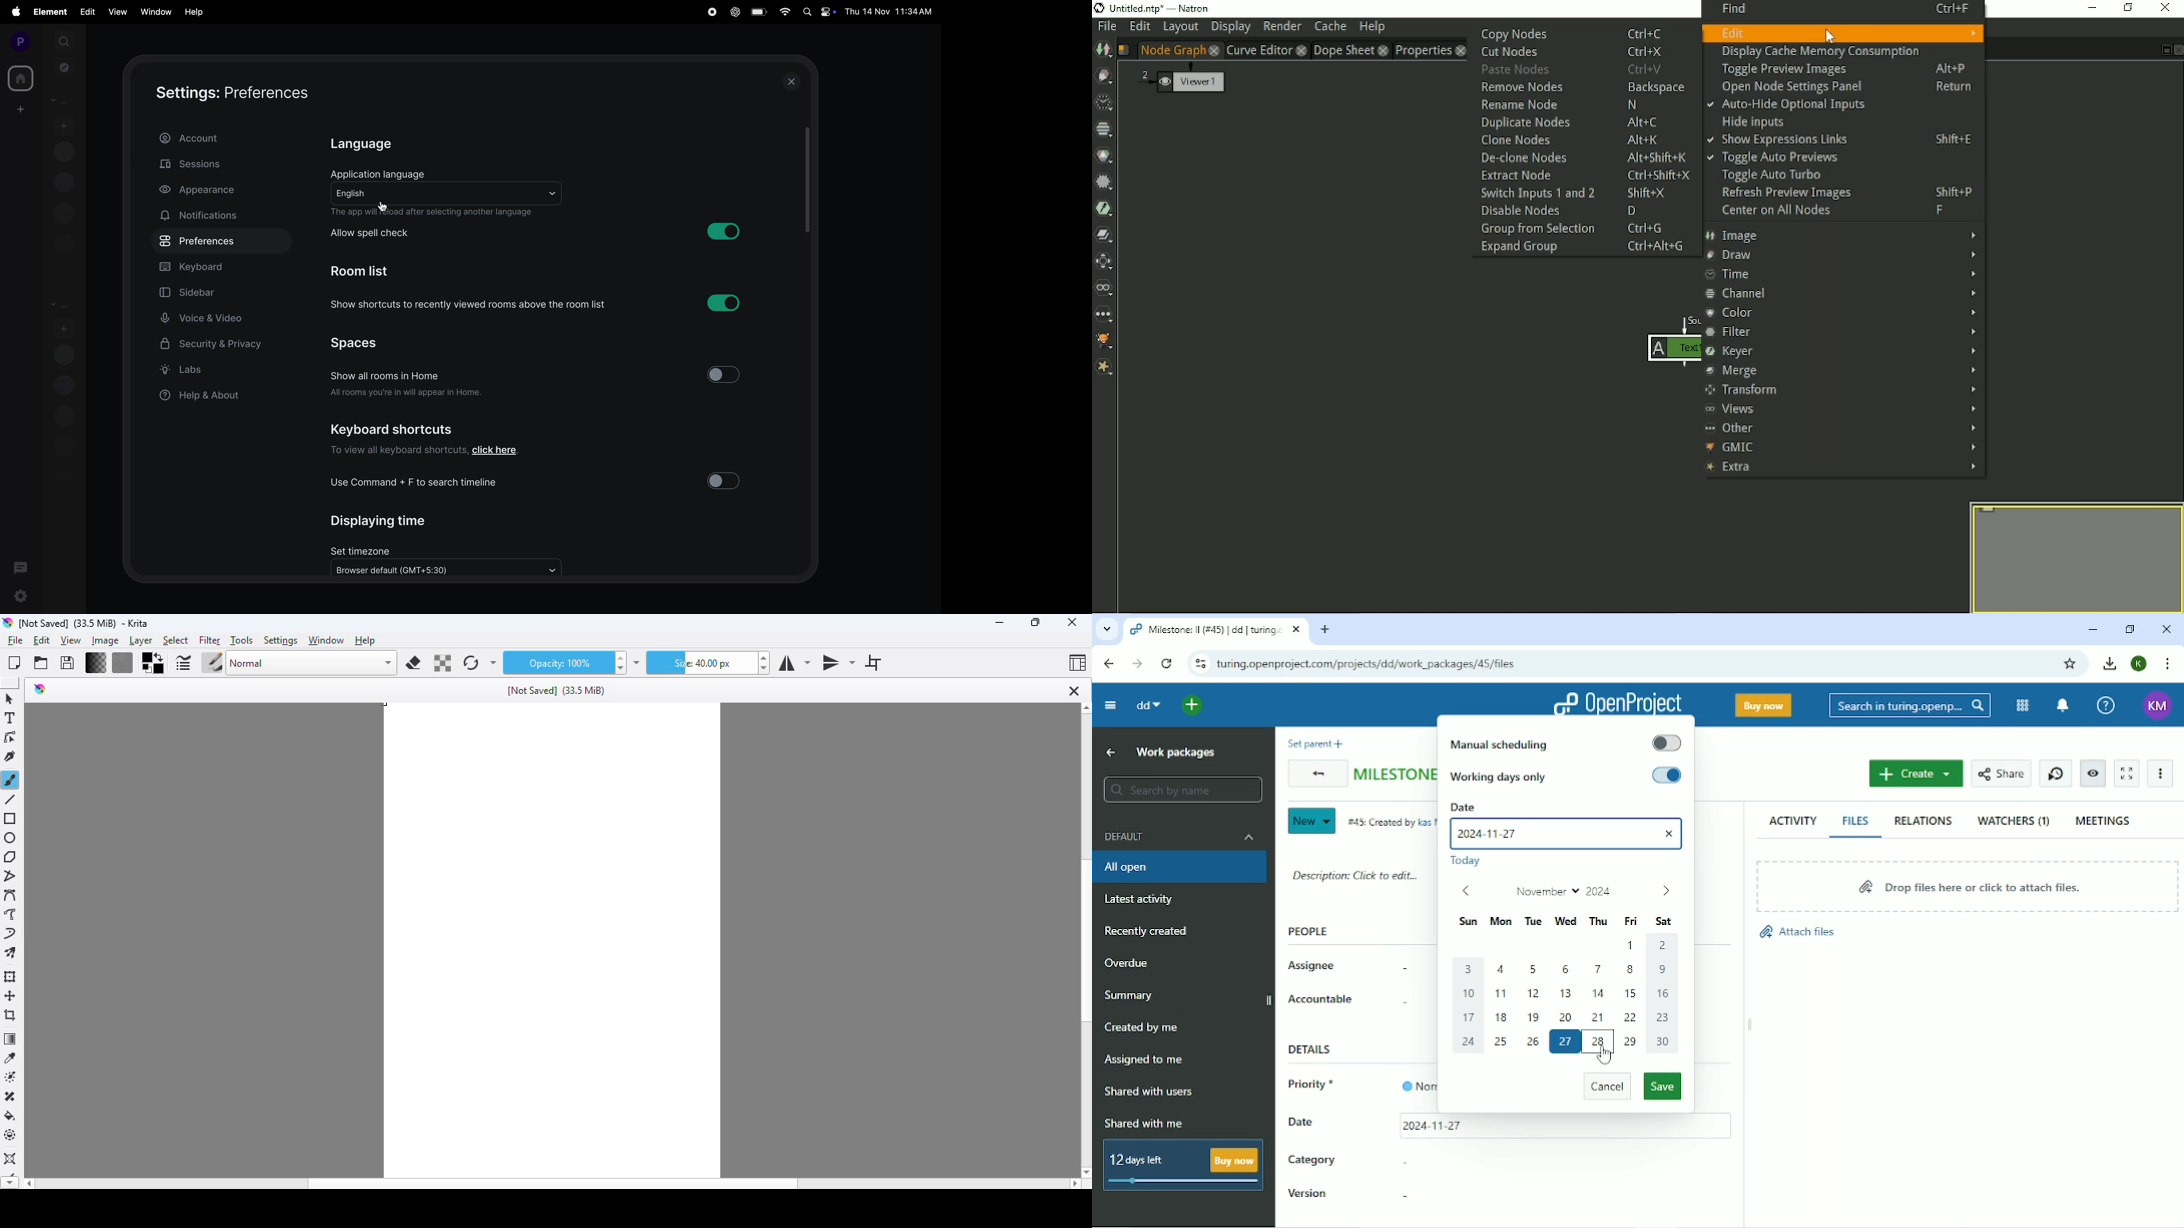 The image size is (2184, 1232). Describe the element at coordinates (551, 939) in the screenshot. I see `Canvas` at that location.